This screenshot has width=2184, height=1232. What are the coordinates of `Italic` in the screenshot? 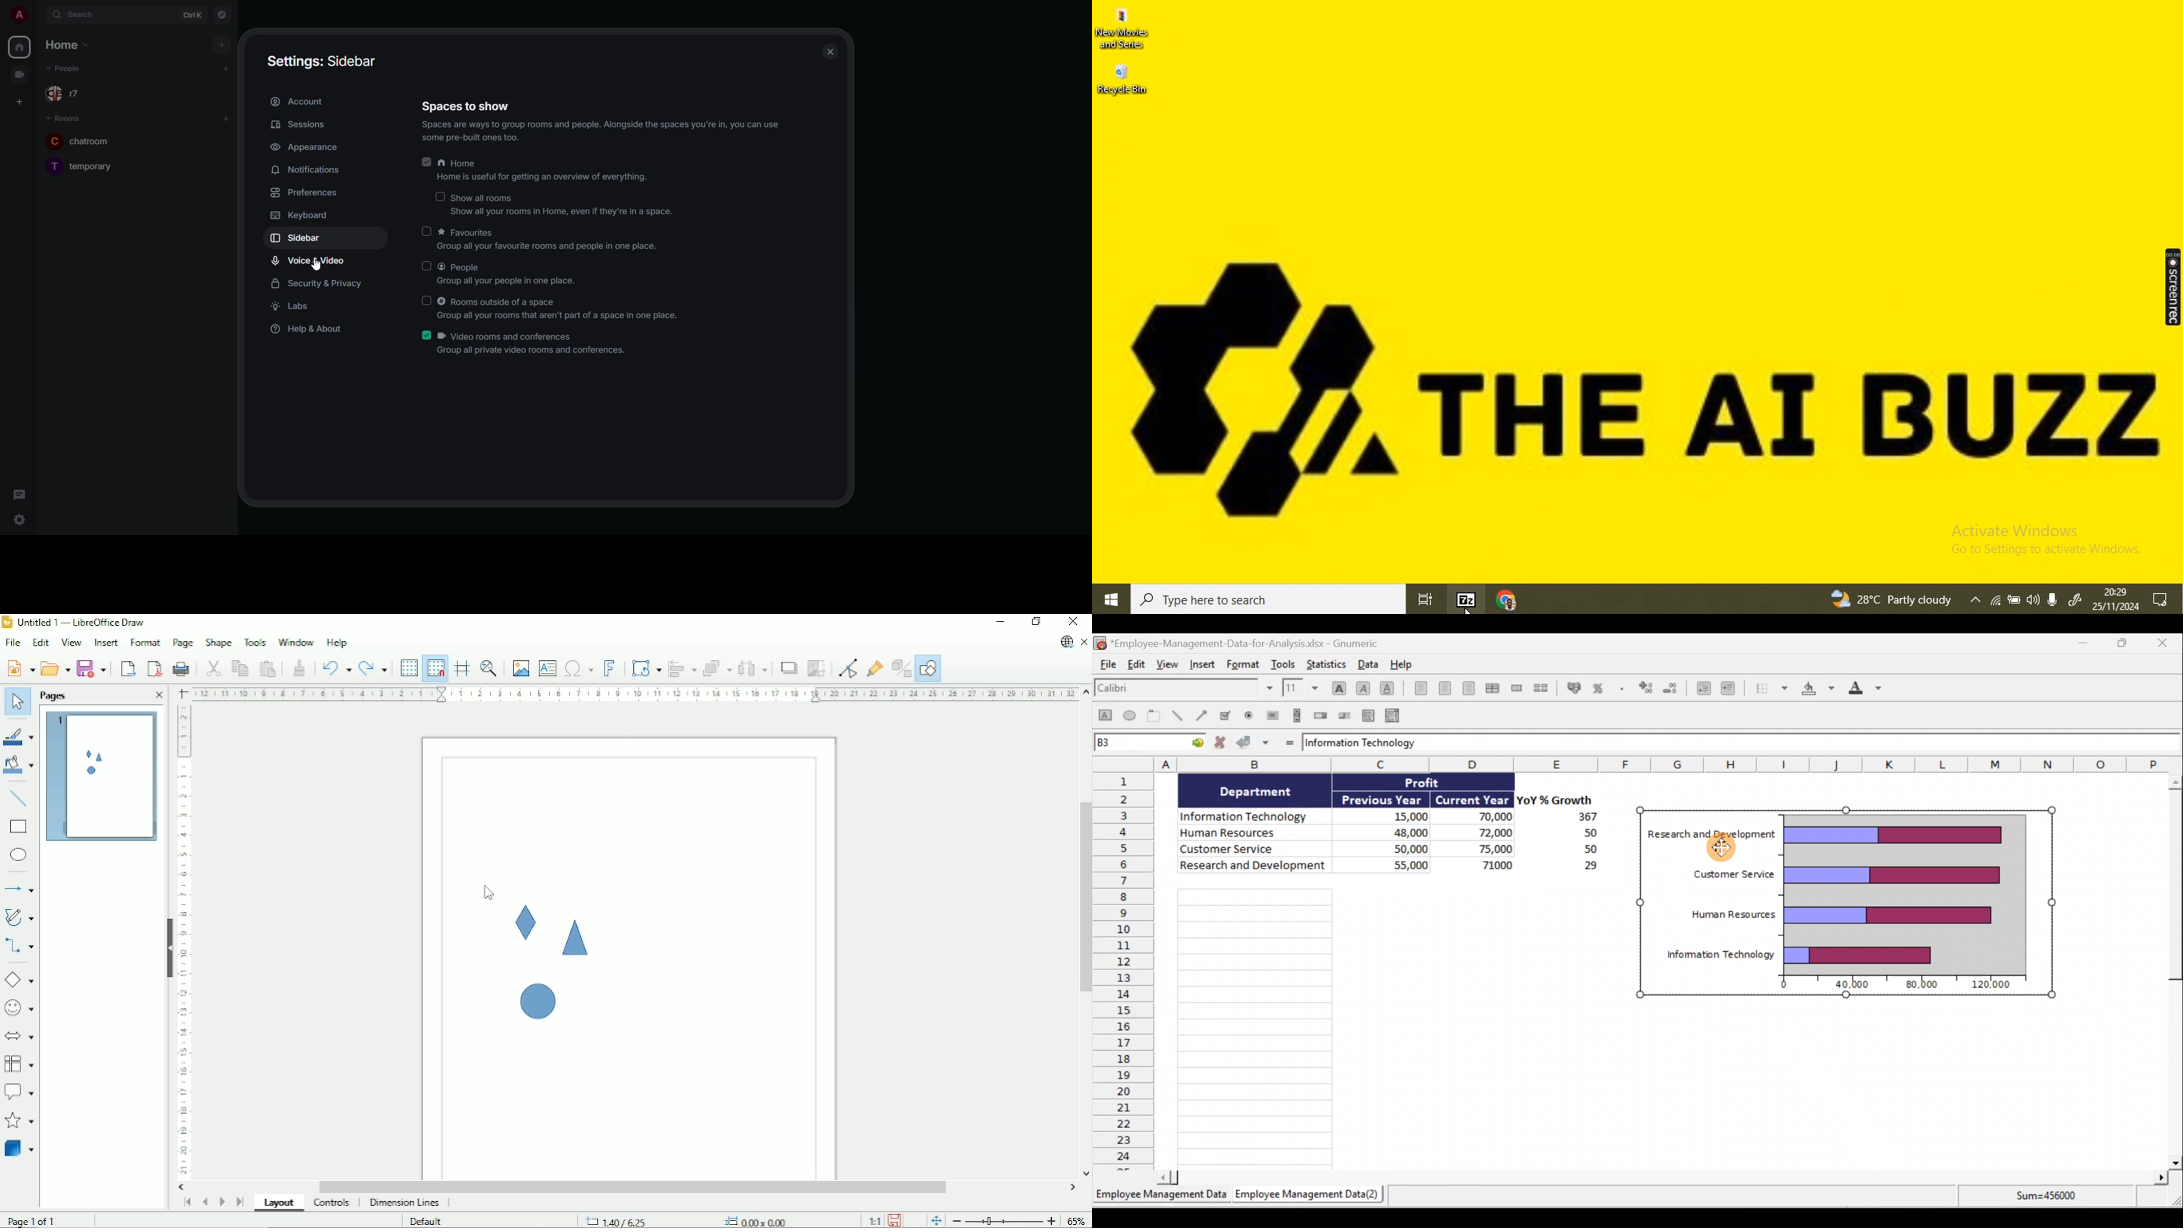 It's located at (1363, 688).